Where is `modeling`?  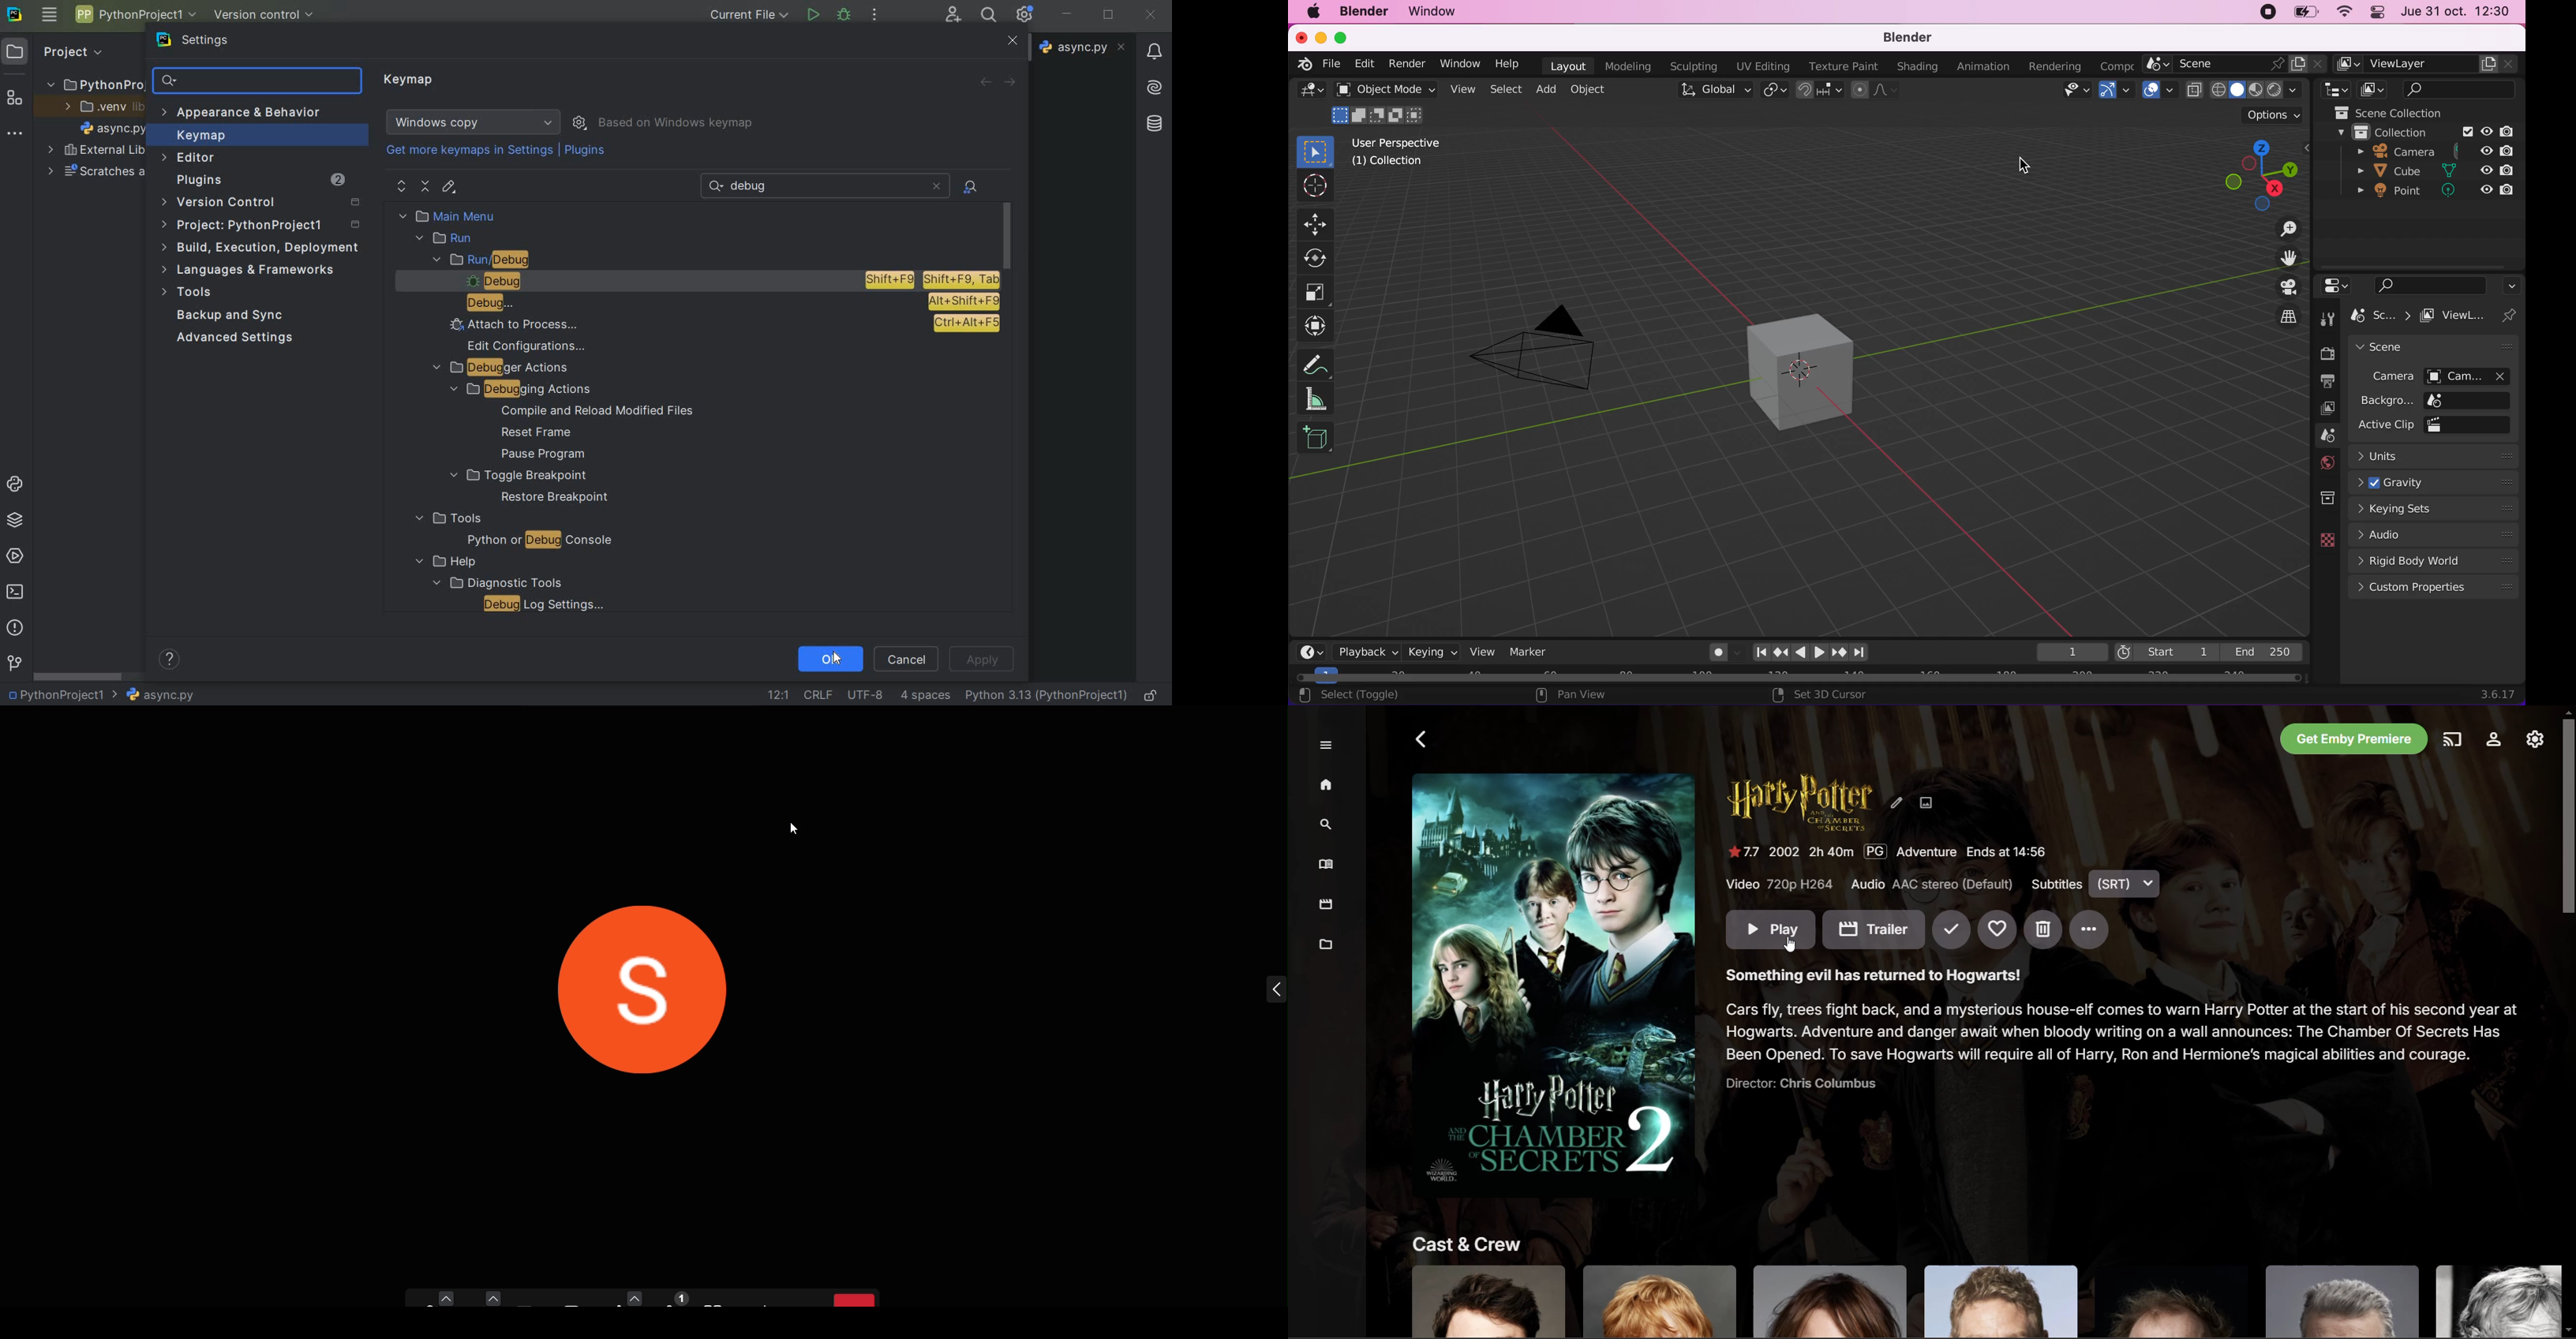 modeling is located at coordinates (1629, 65).